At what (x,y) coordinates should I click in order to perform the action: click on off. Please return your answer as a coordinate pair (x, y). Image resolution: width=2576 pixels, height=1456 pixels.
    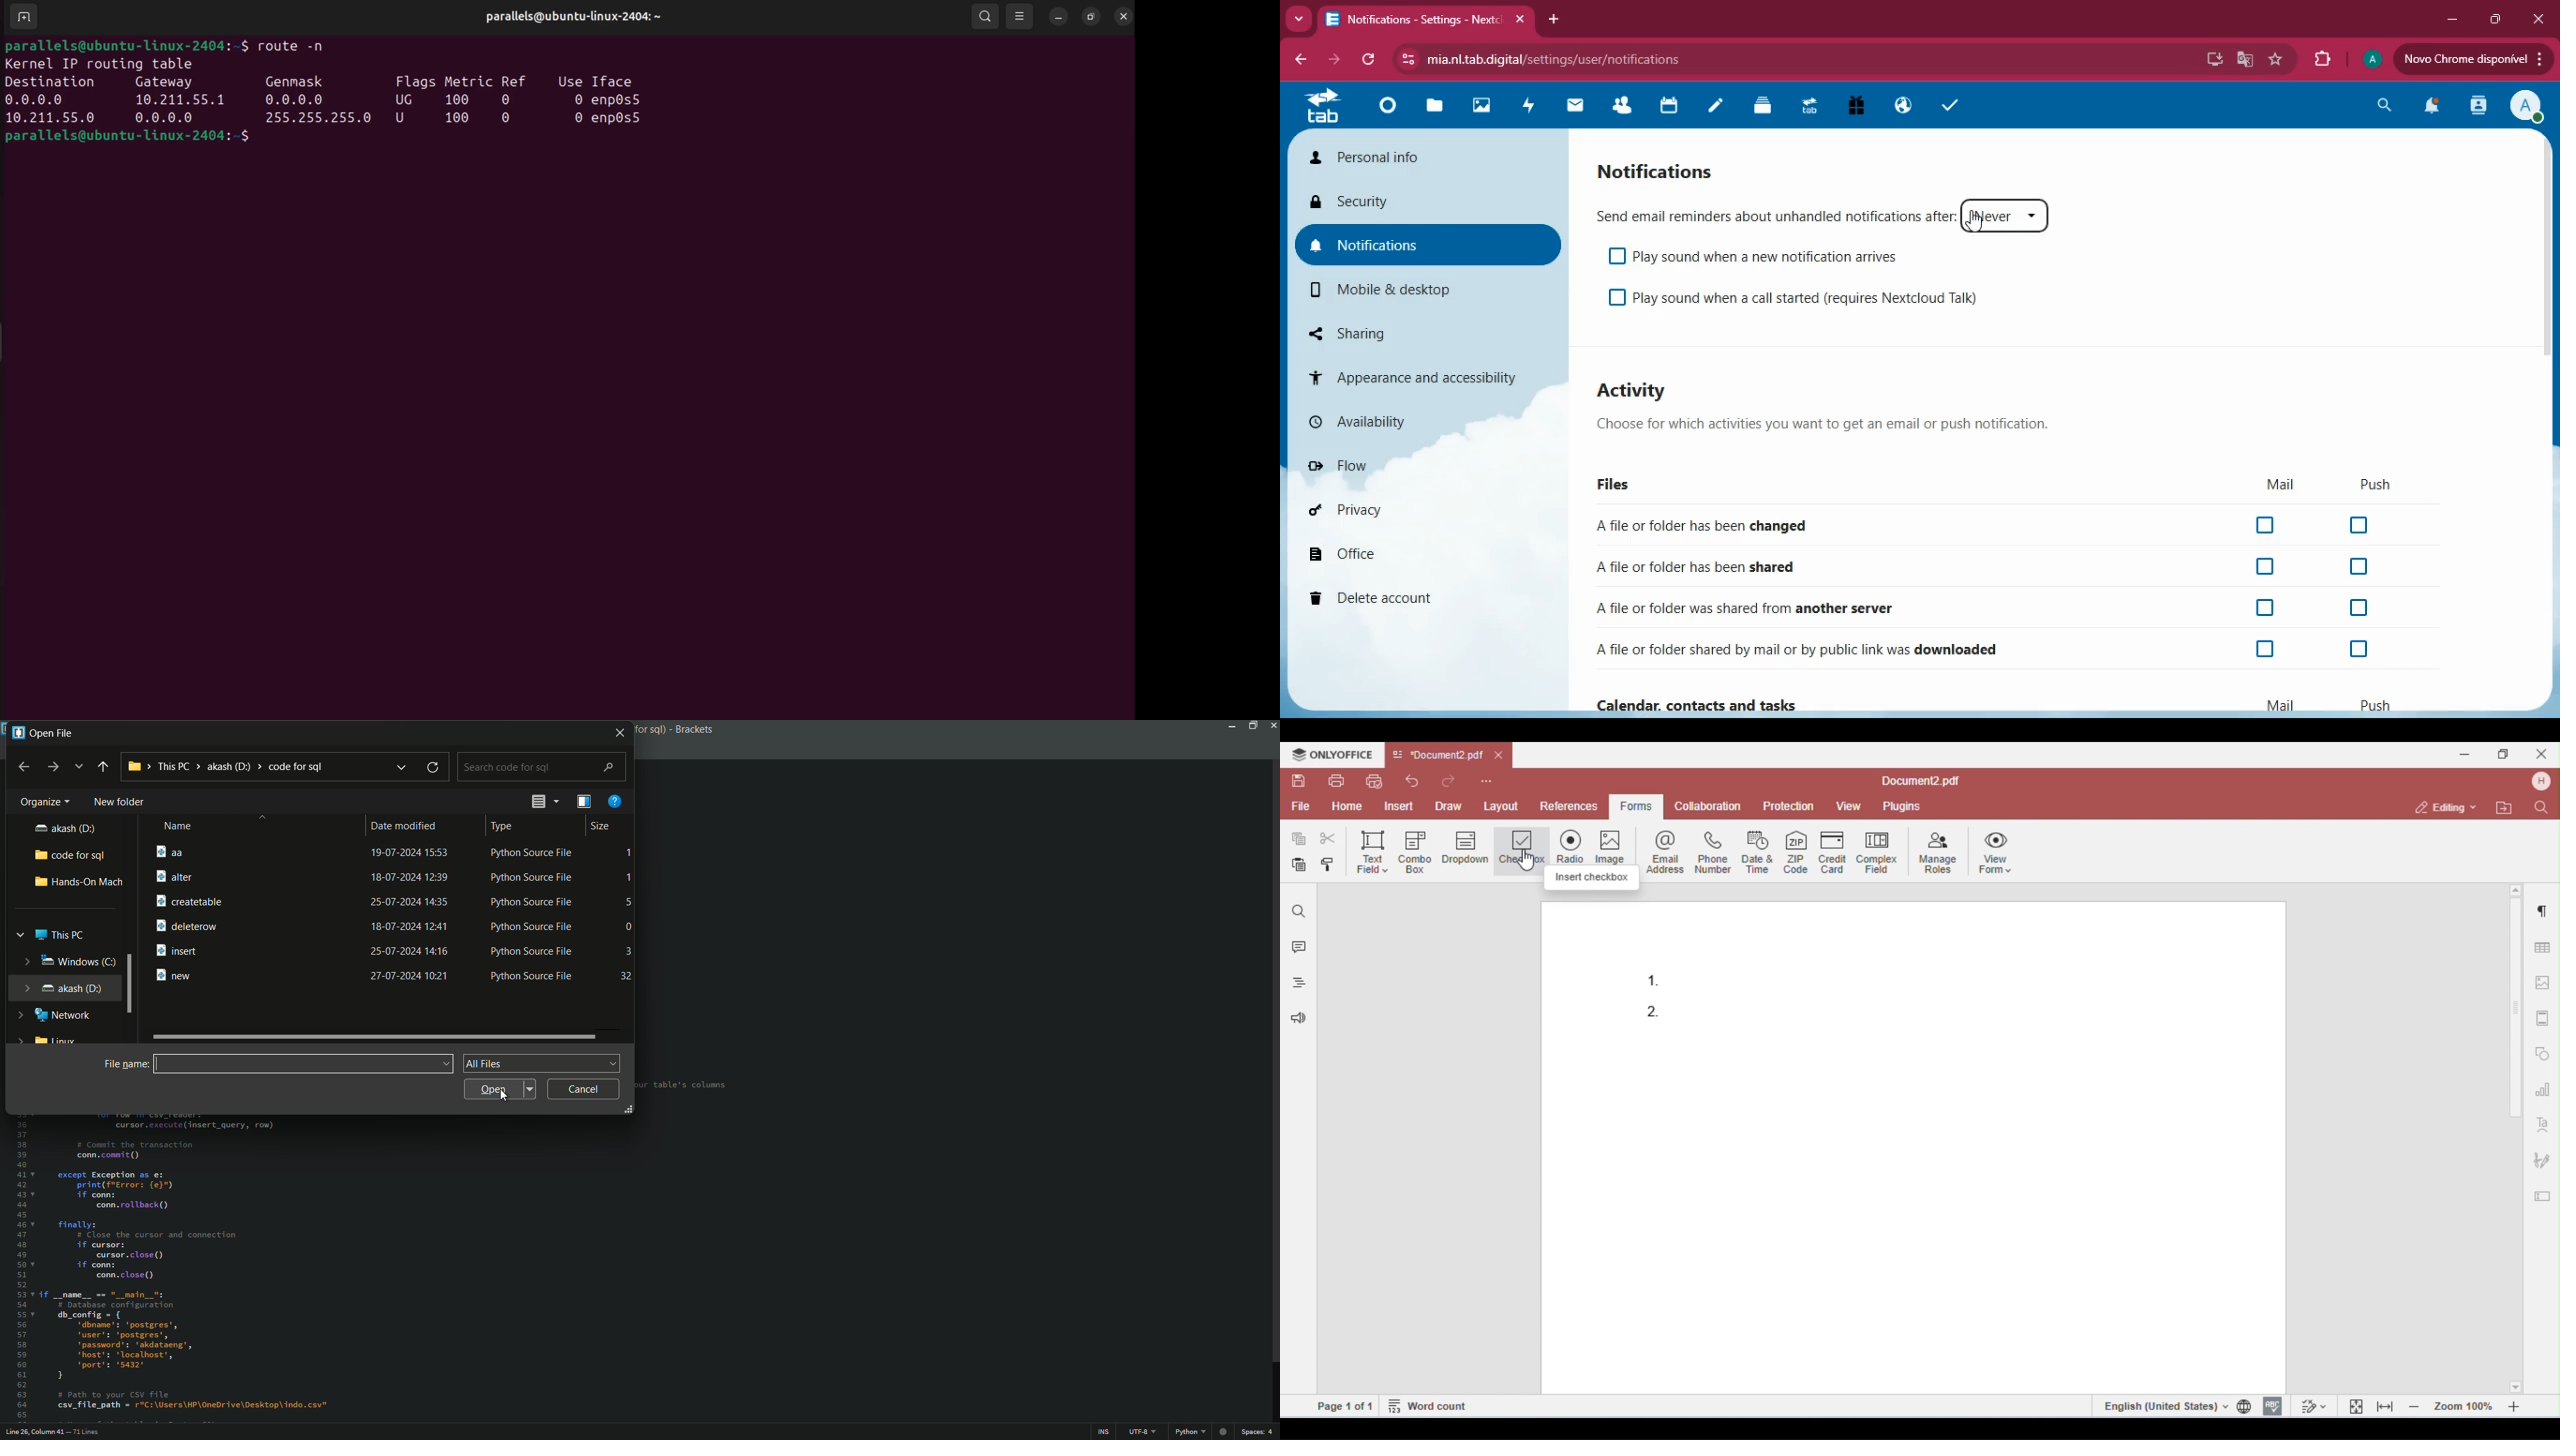
    Looking at the image, I should click on (2266, 526).